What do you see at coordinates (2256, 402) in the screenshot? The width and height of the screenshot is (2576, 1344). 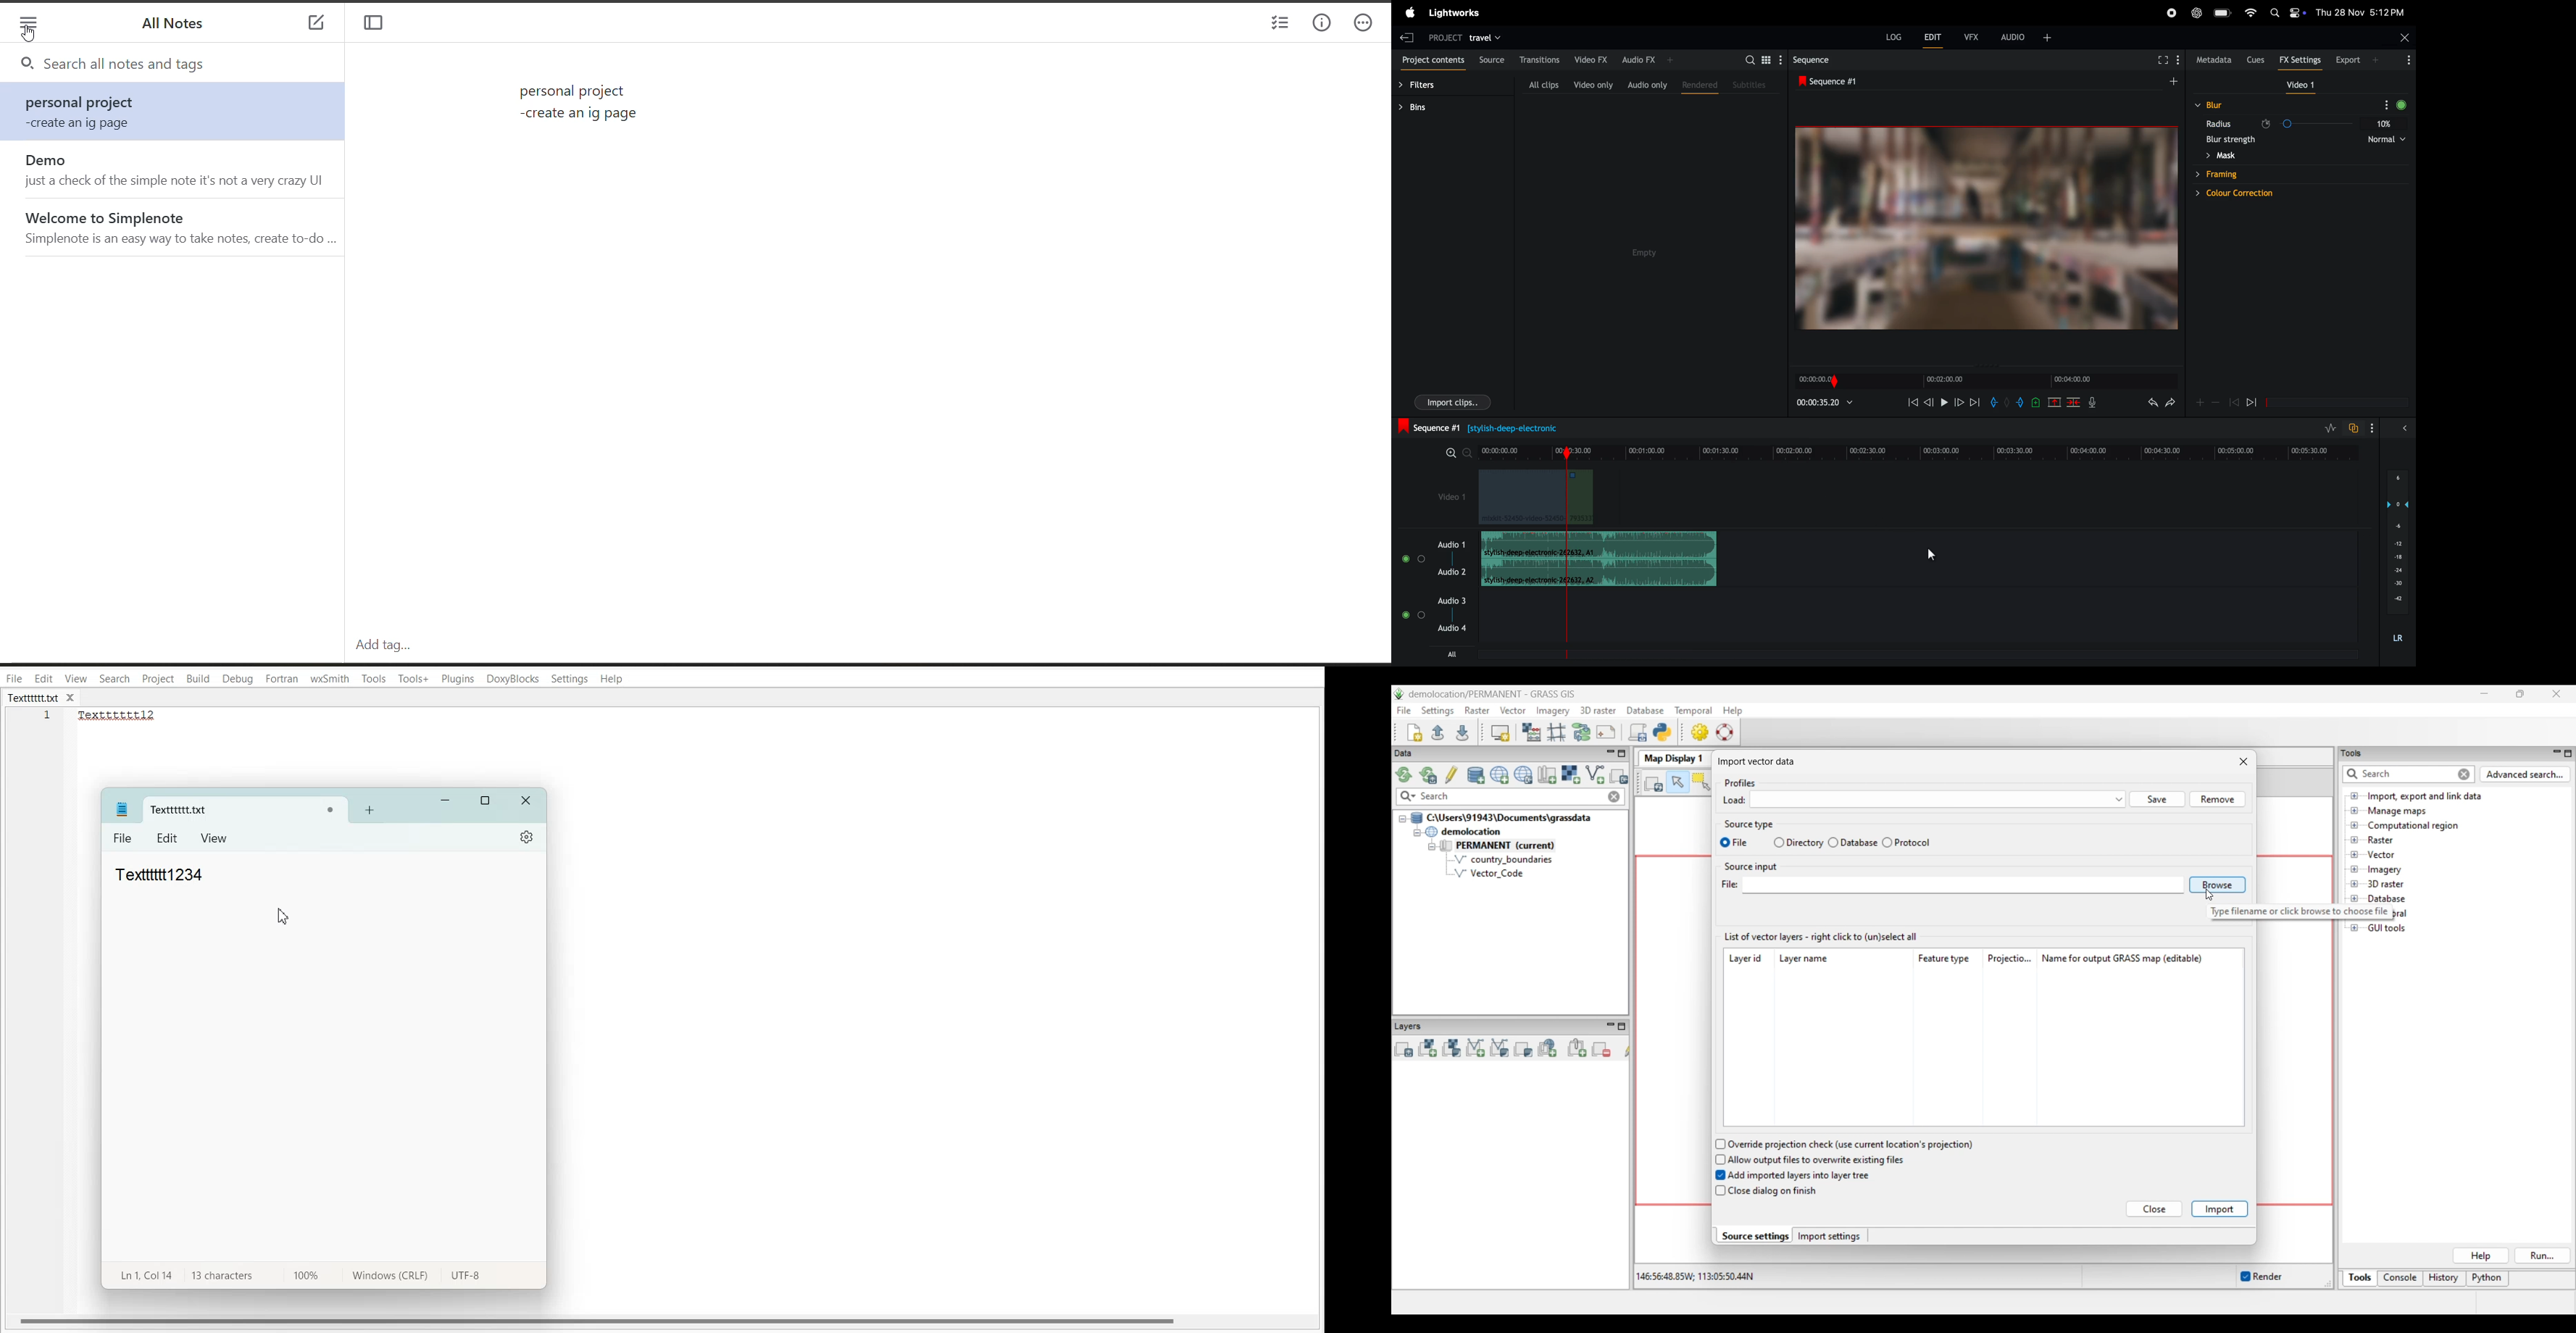 I see `forward` at bounding box center [2256, 402].